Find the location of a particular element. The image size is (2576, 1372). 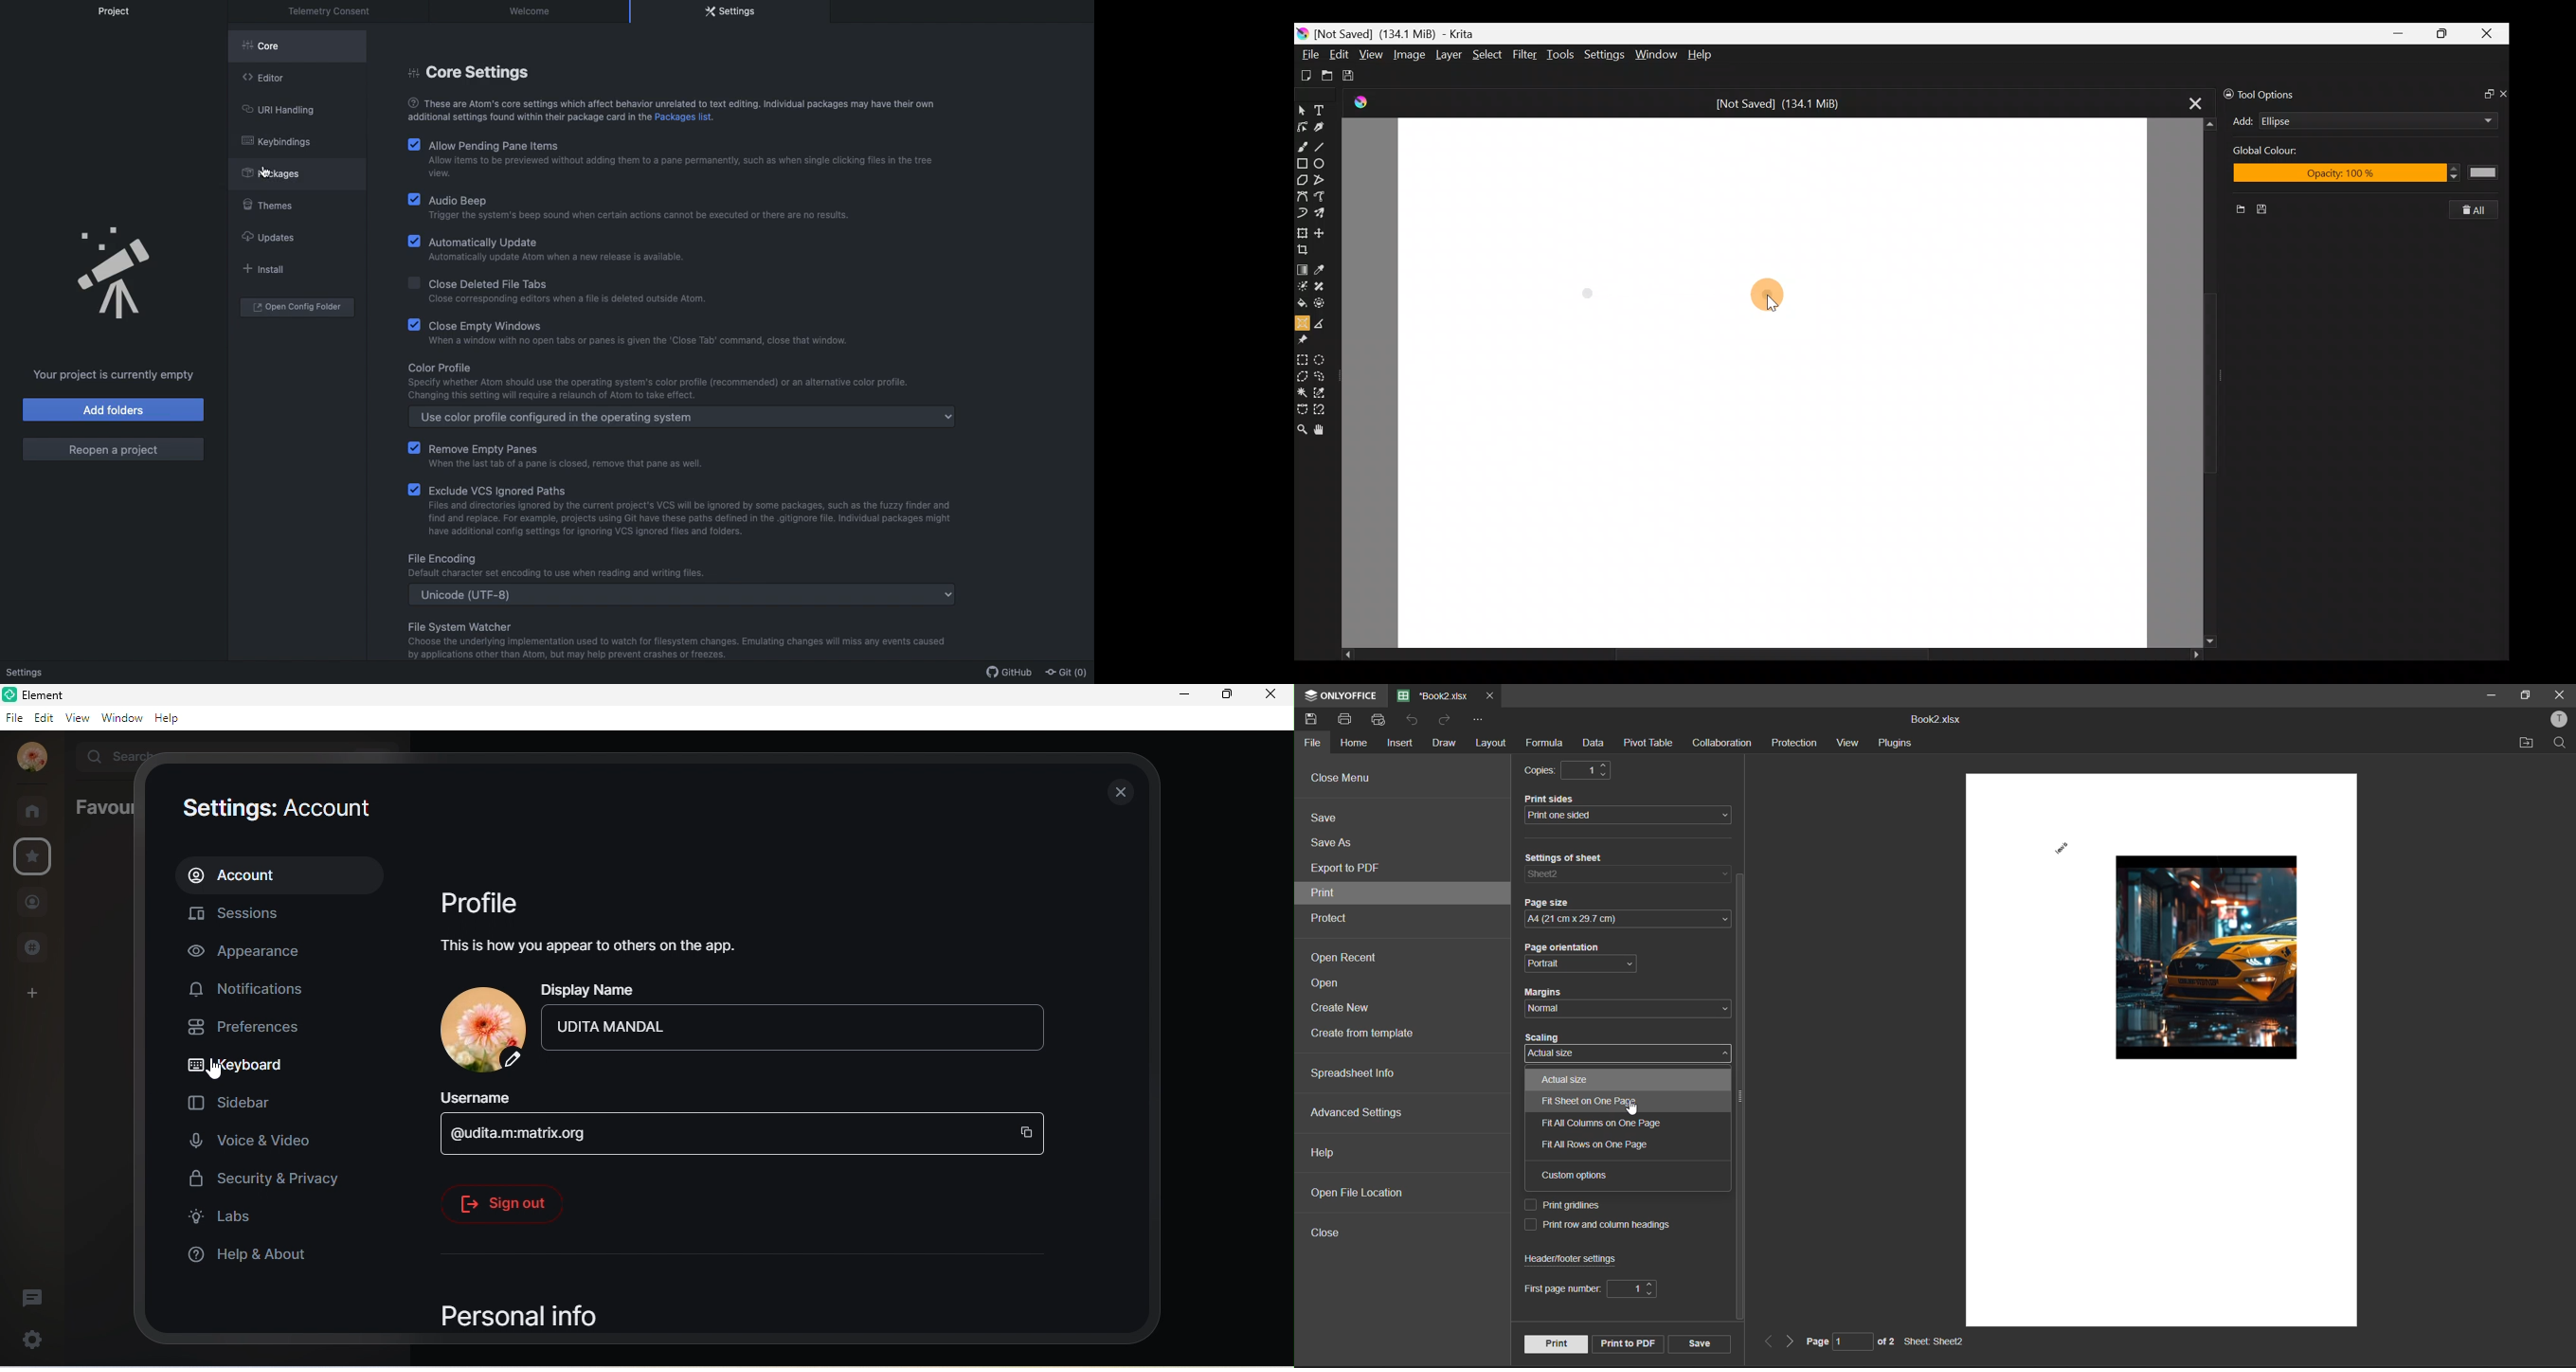

element is located at coordinates (69, 695).